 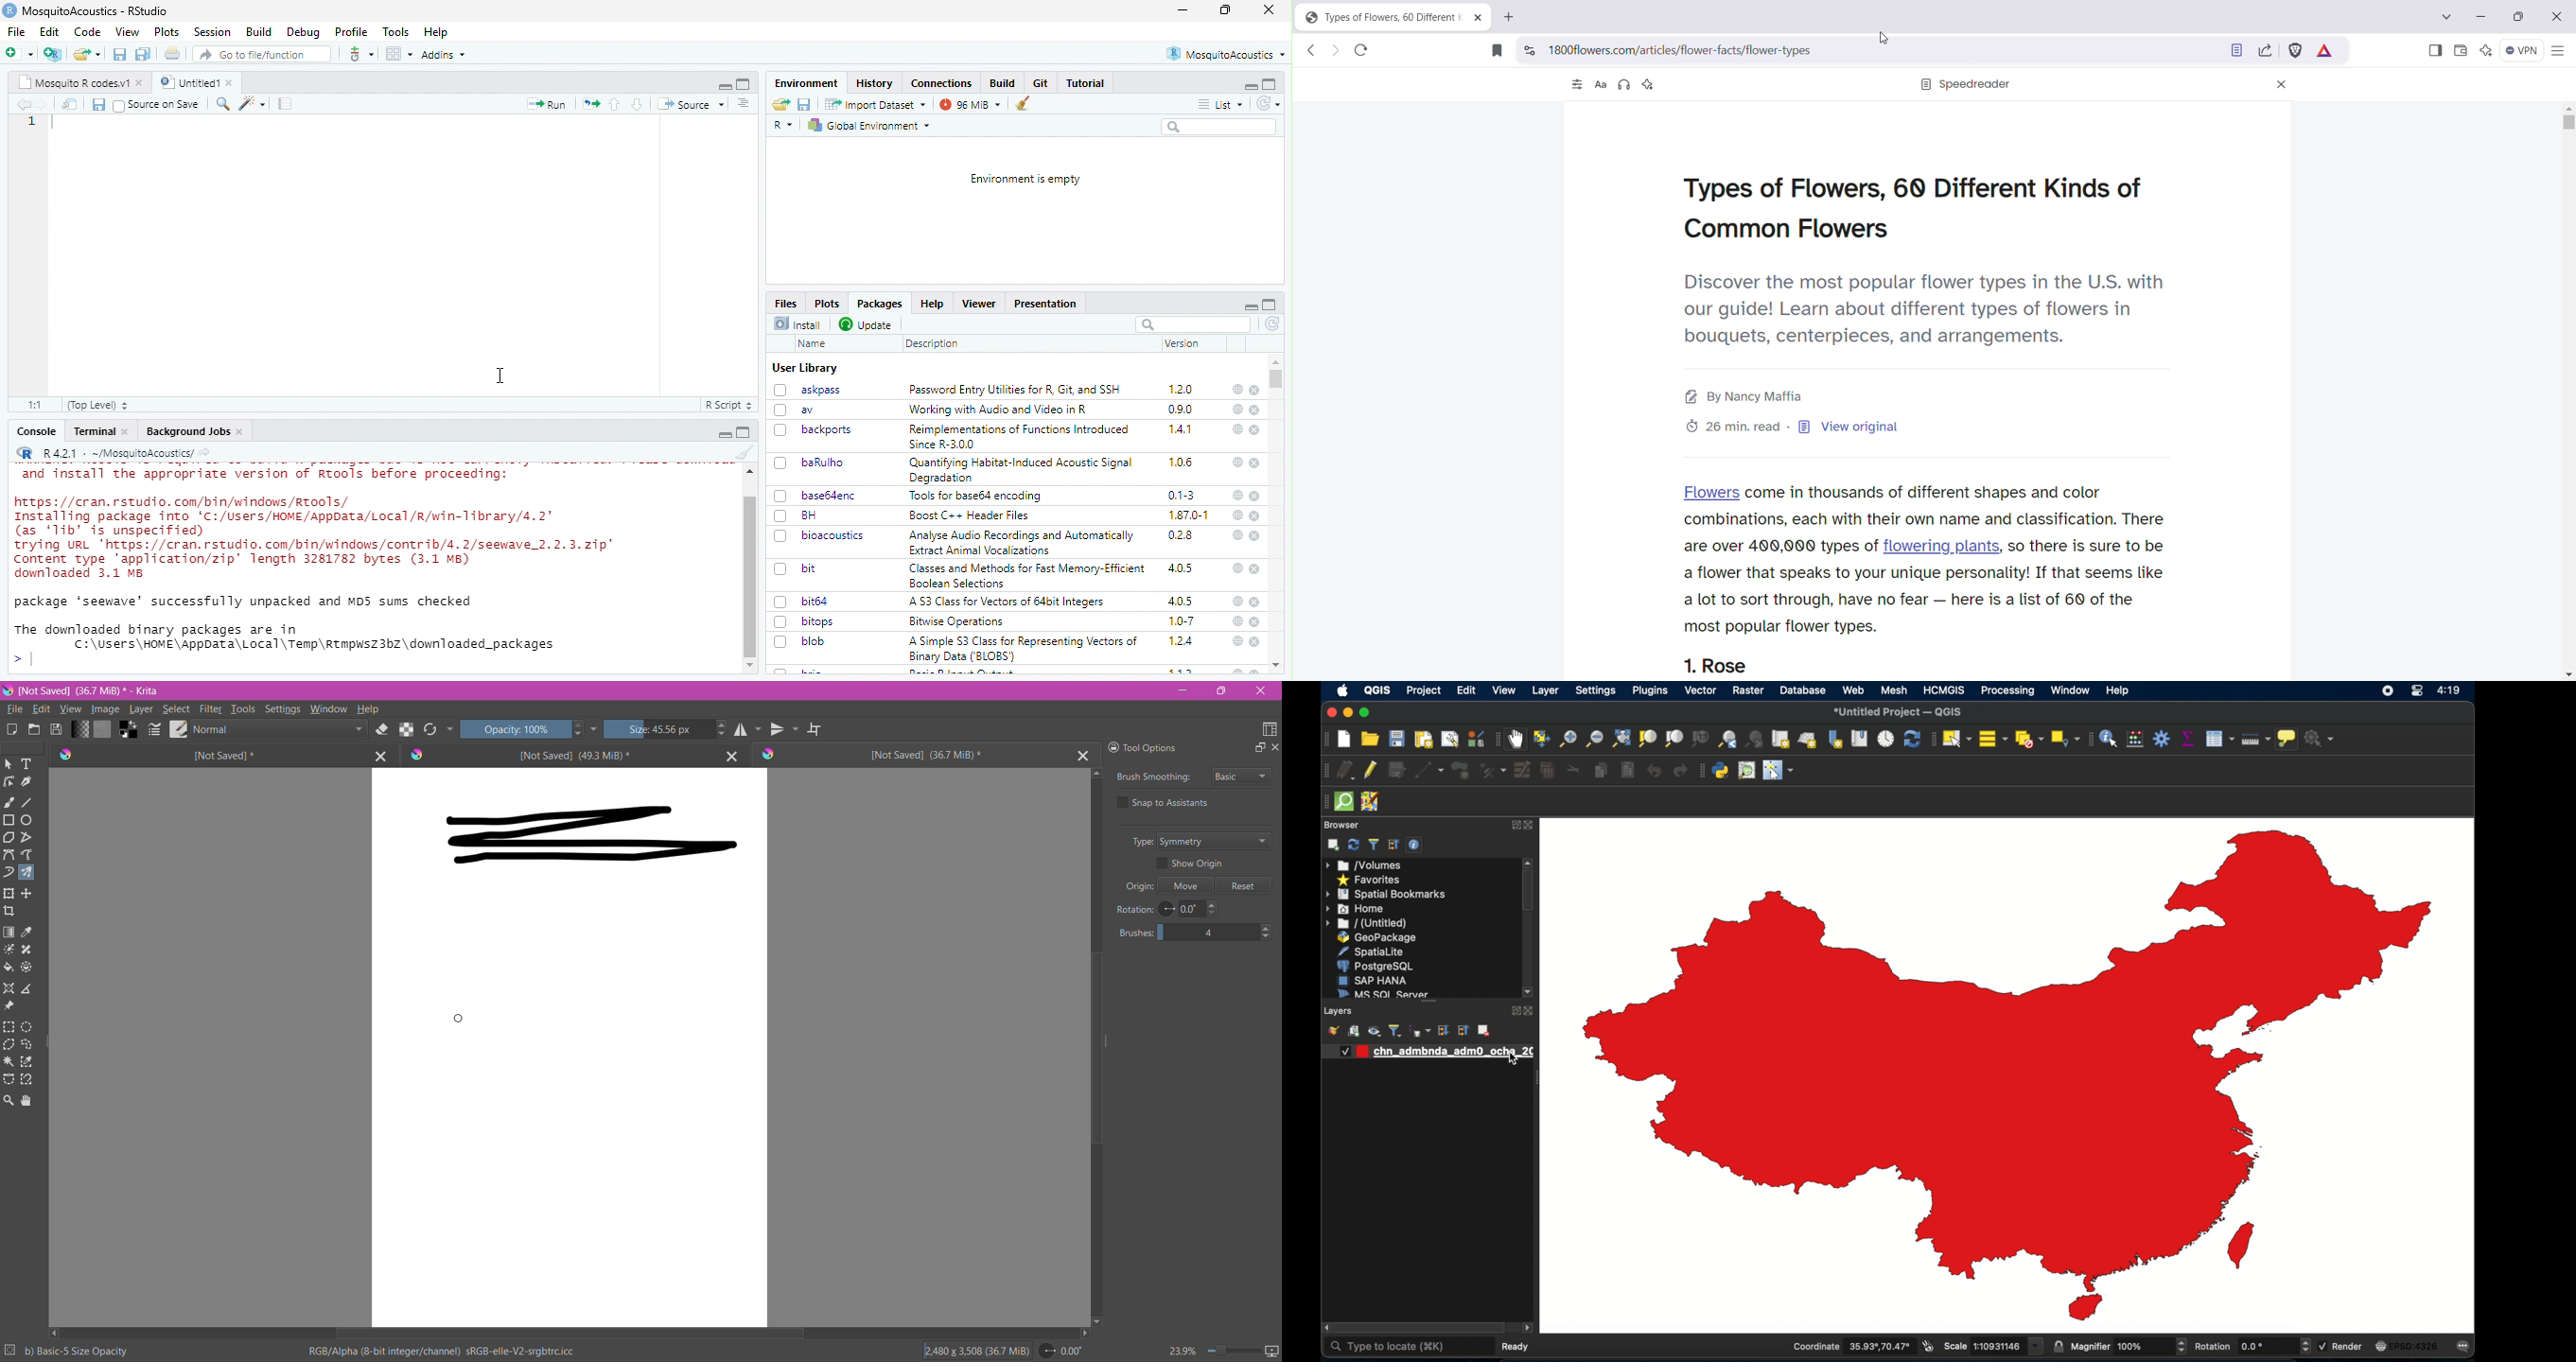 What do you see at coordinates (1181, 463) in the screenshot?
I see `106` at bounding box center [1181, 463].